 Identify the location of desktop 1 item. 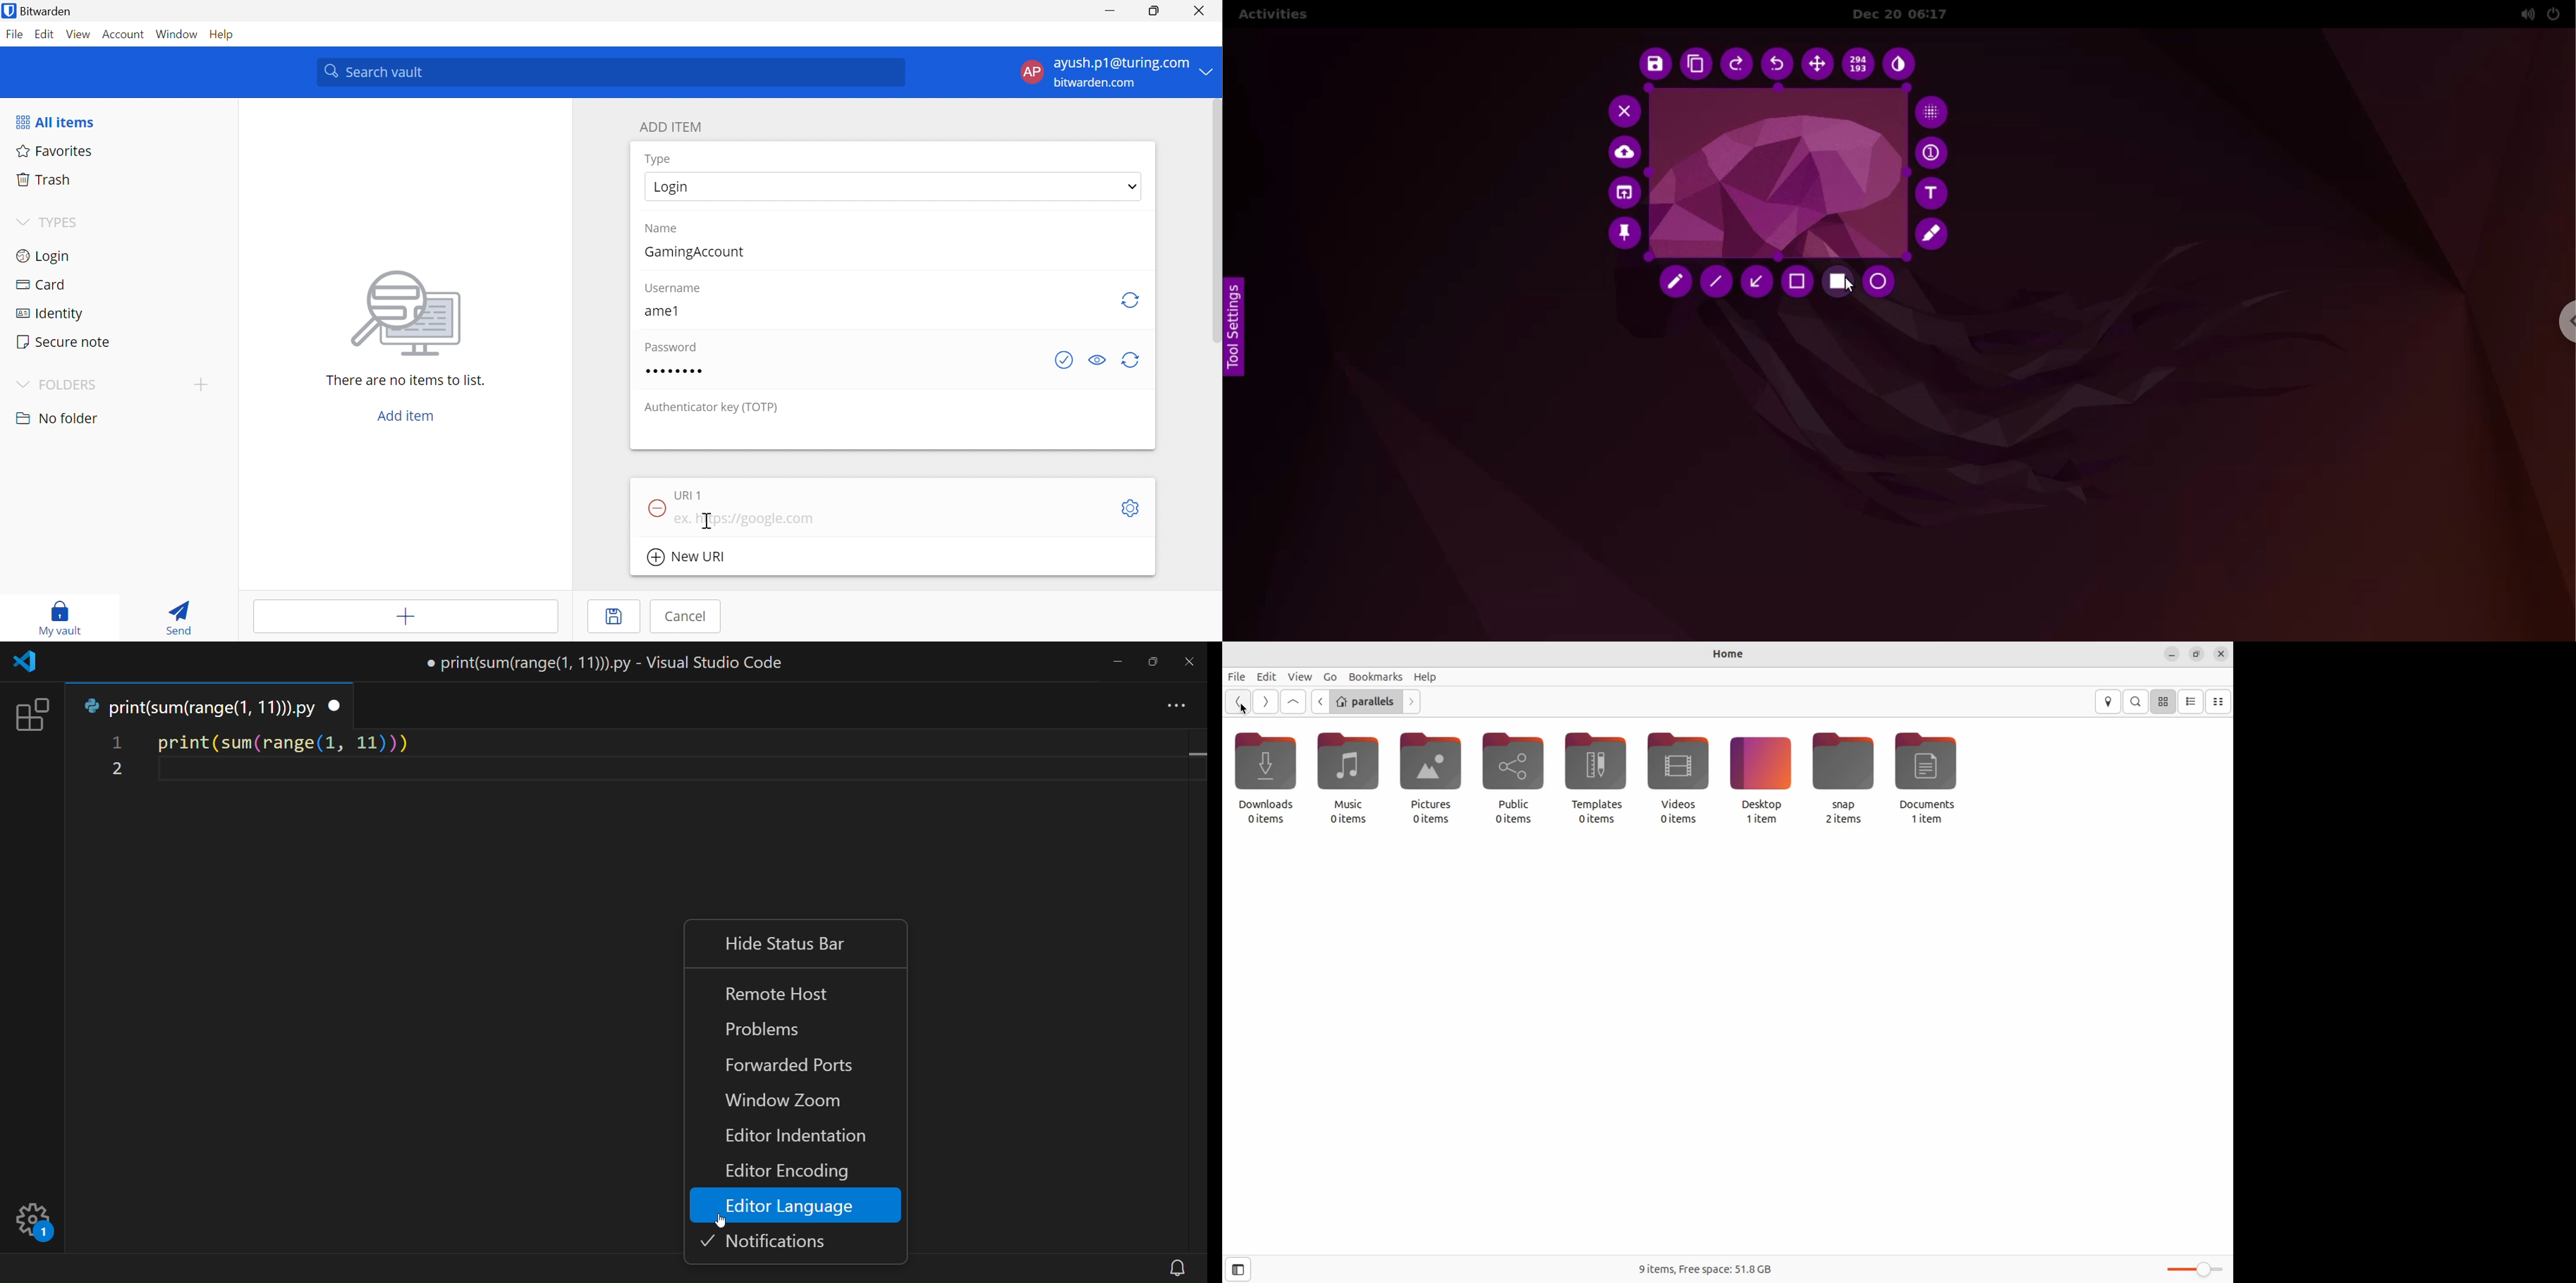
(1759, 781).